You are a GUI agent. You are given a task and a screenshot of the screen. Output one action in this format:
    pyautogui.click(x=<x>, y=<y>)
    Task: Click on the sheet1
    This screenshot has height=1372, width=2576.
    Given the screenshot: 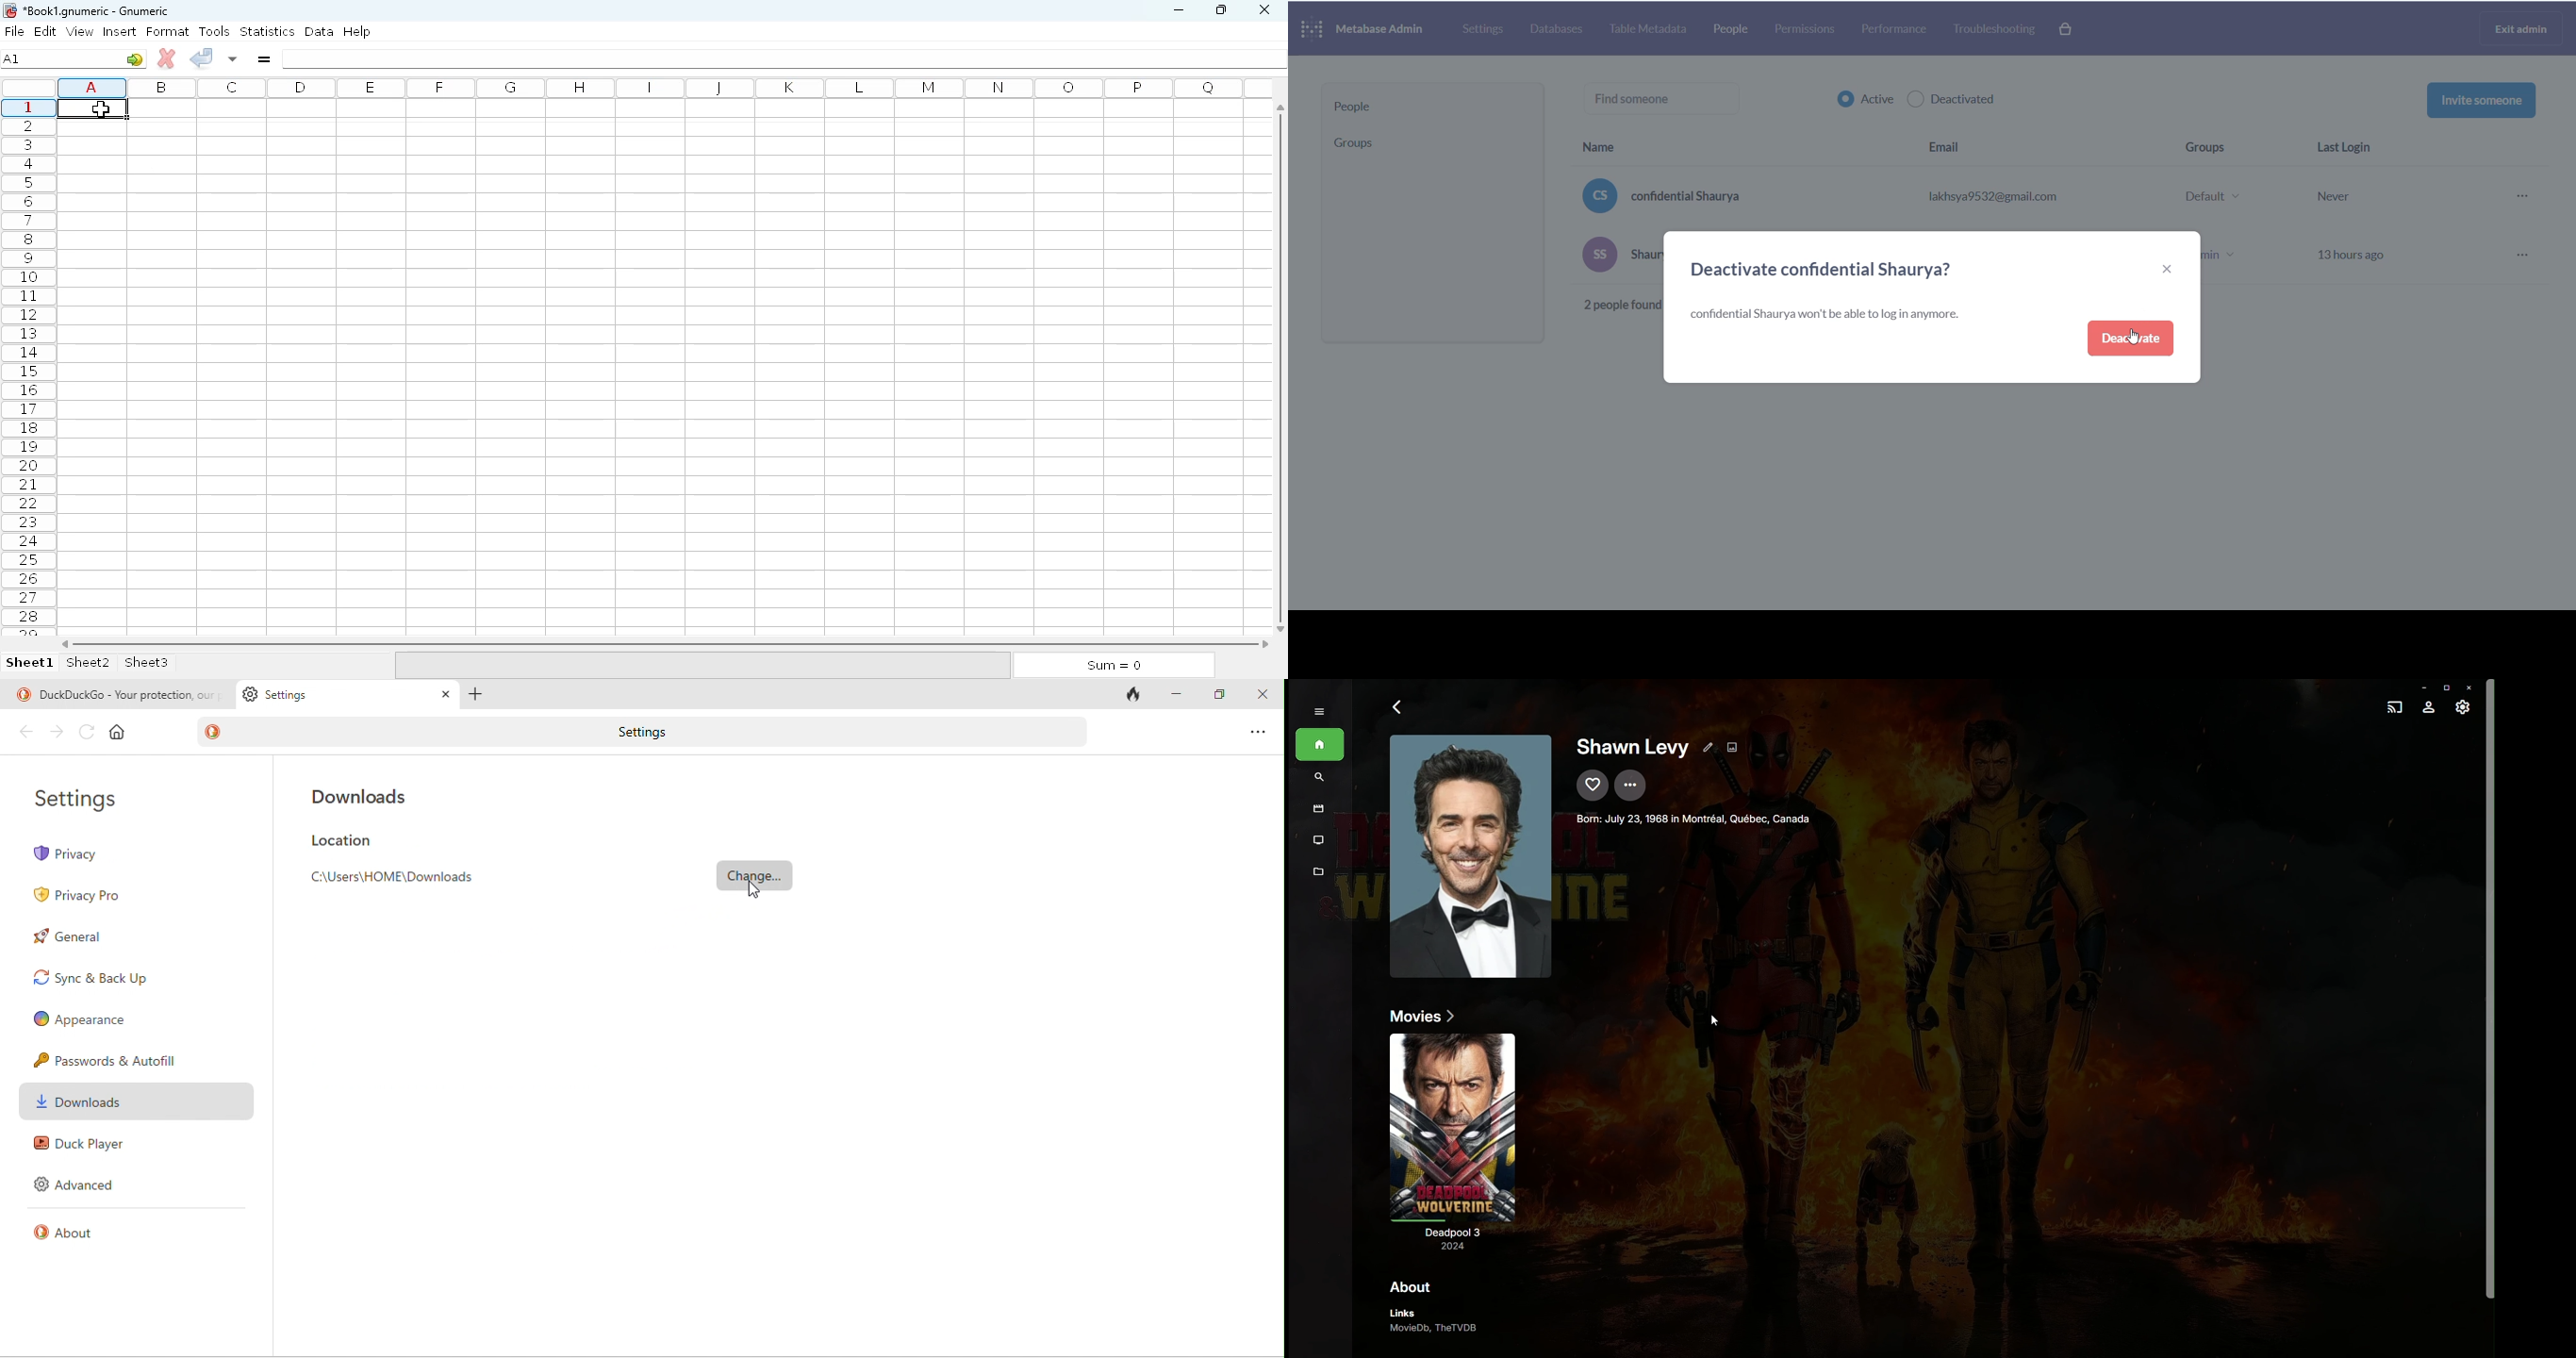 What is the action you would take?
    pyautogui.click(x=30, y=663)
    